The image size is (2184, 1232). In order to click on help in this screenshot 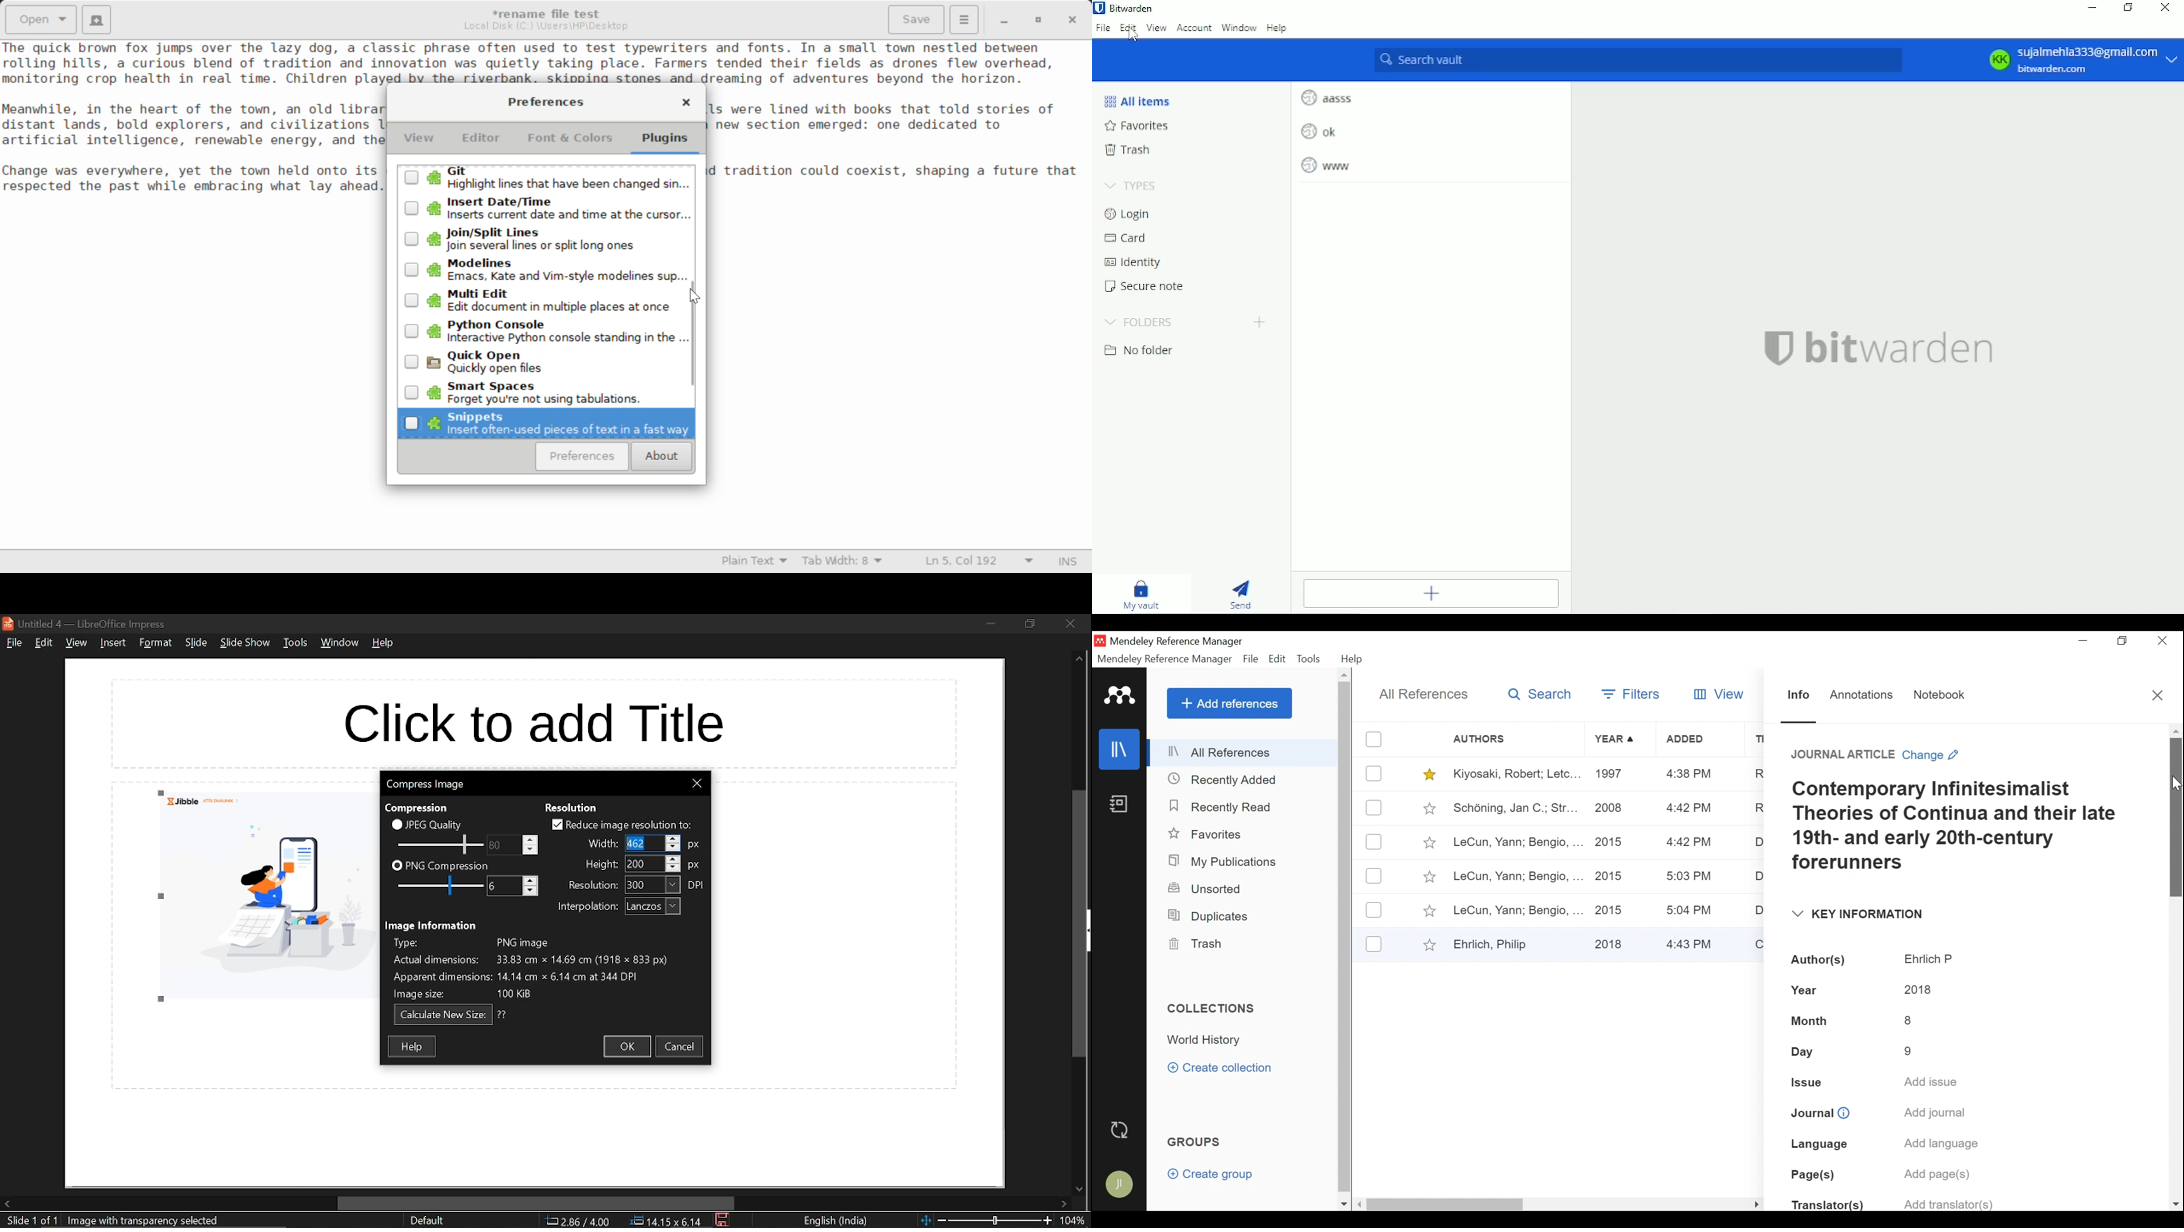, I will do `click(414, 1046)`.